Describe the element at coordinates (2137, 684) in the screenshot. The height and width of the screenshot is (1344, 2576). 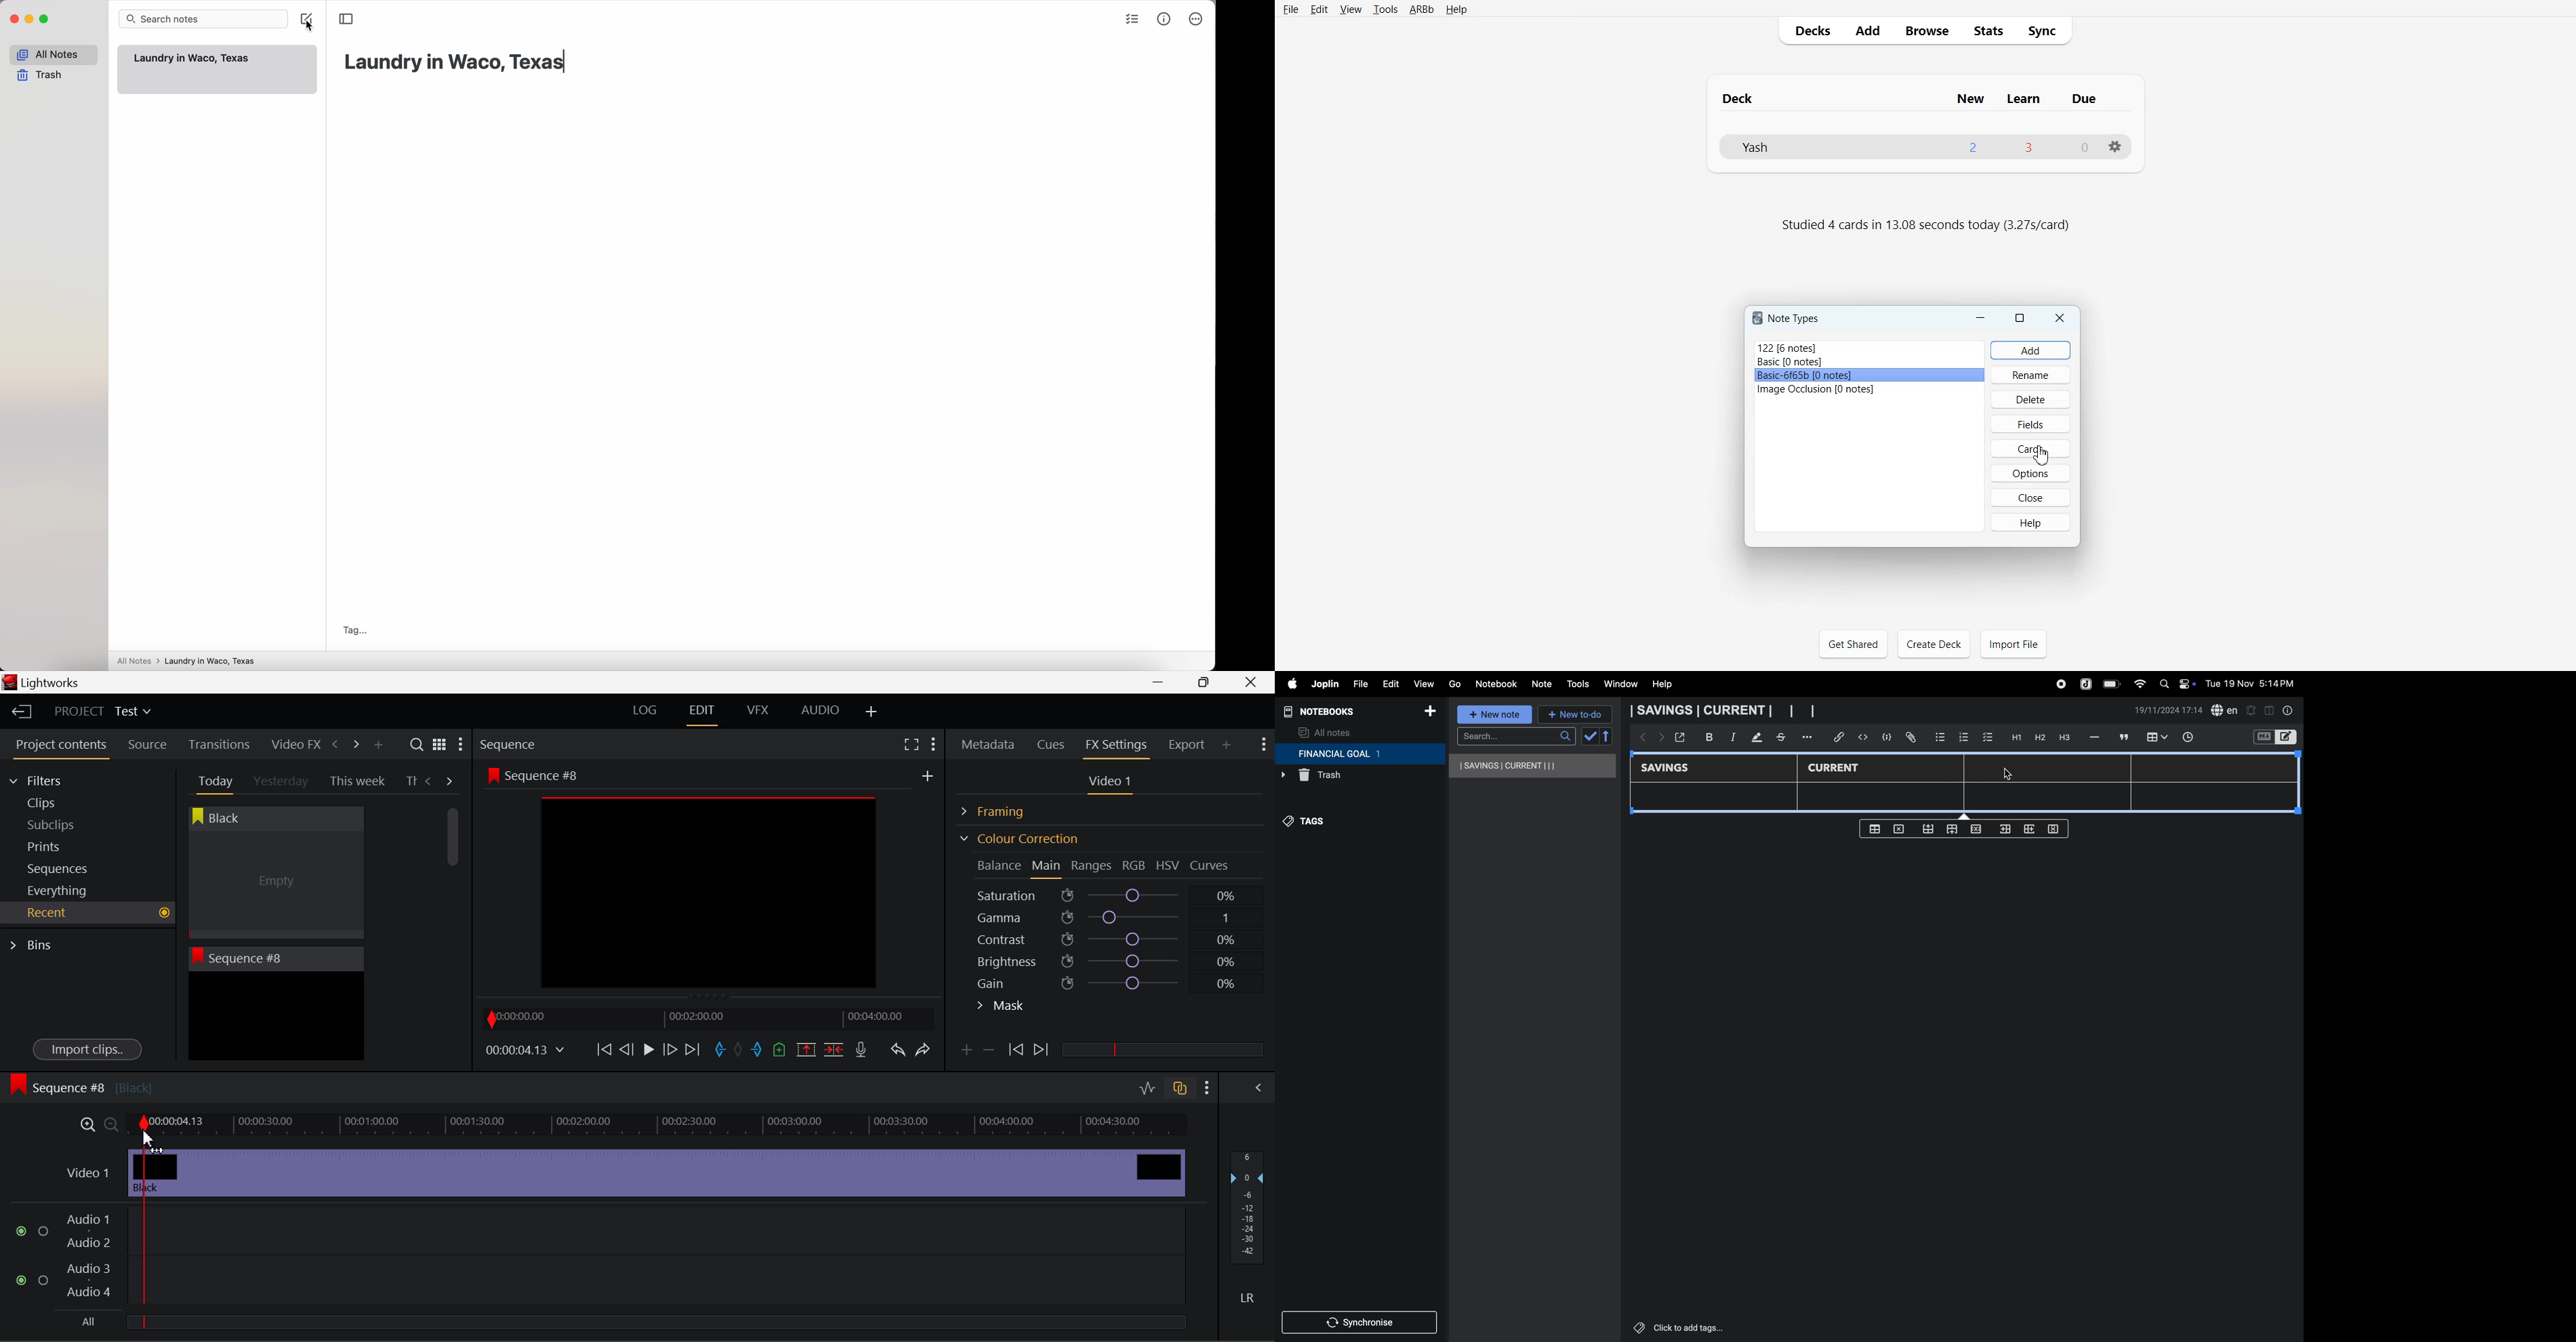
I see `wifi` at that location.